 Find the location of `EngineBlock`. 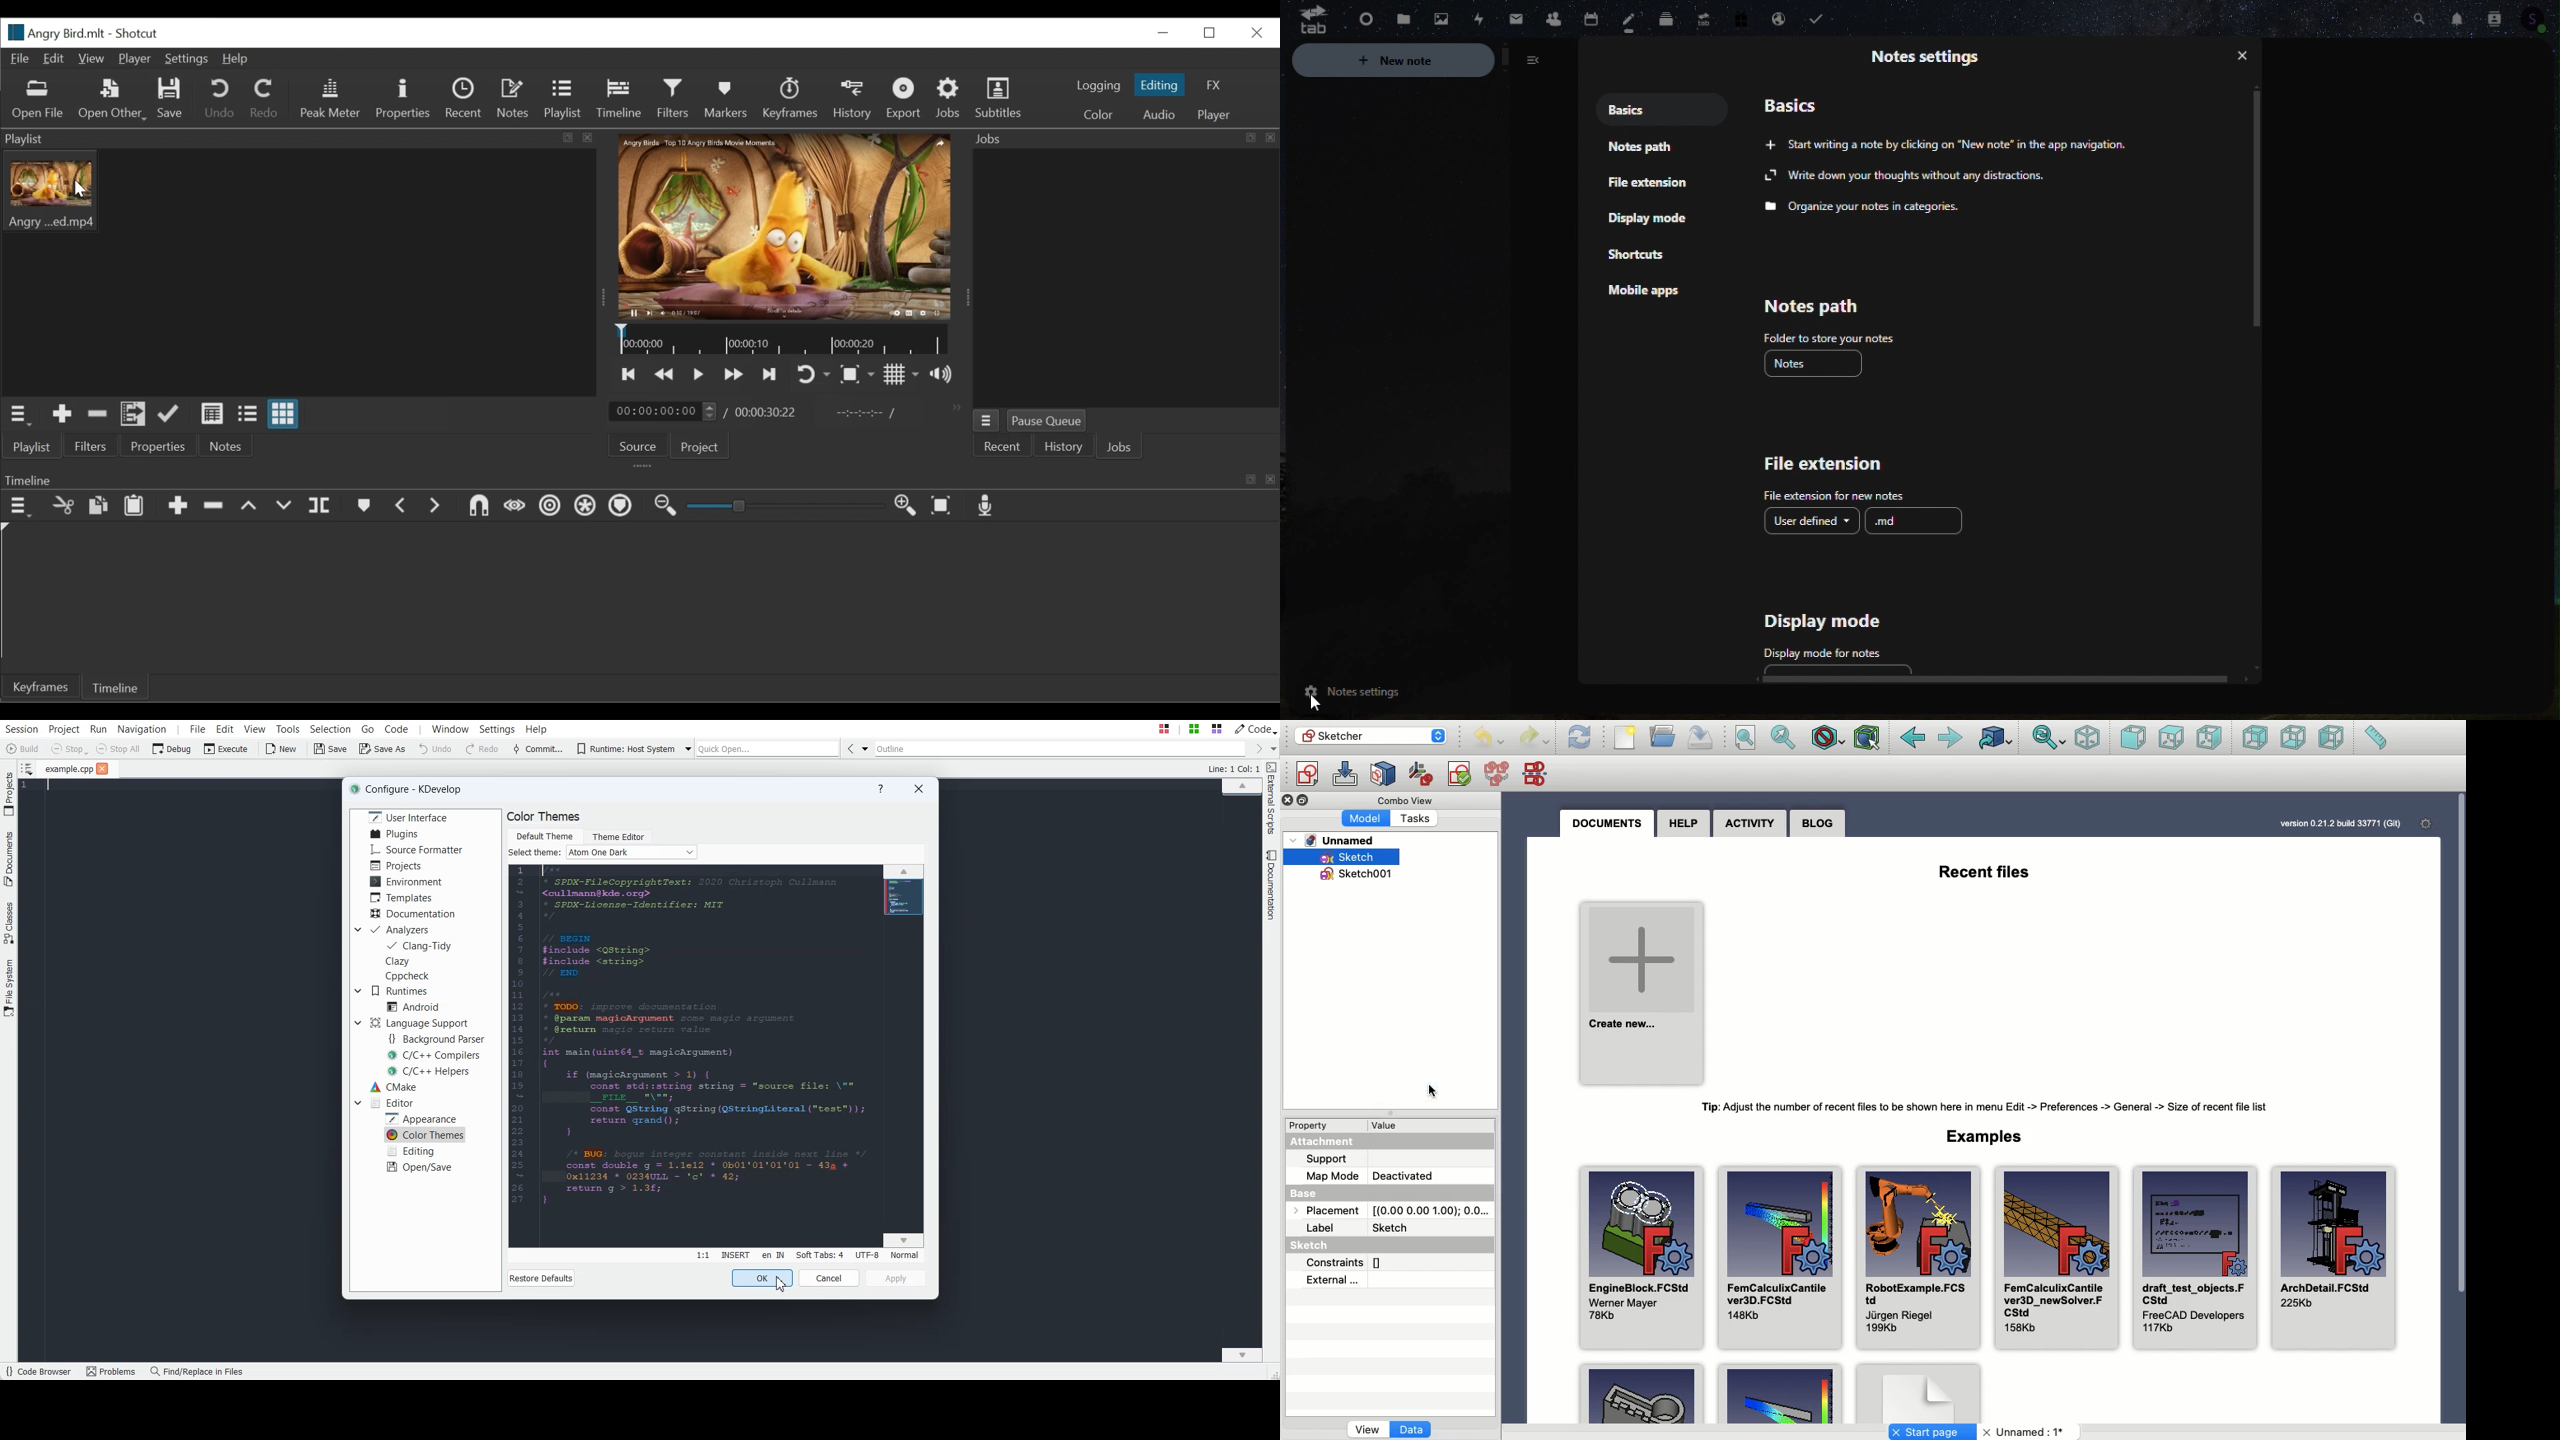

EngineBlock is located at coordinates (1640, 1251).